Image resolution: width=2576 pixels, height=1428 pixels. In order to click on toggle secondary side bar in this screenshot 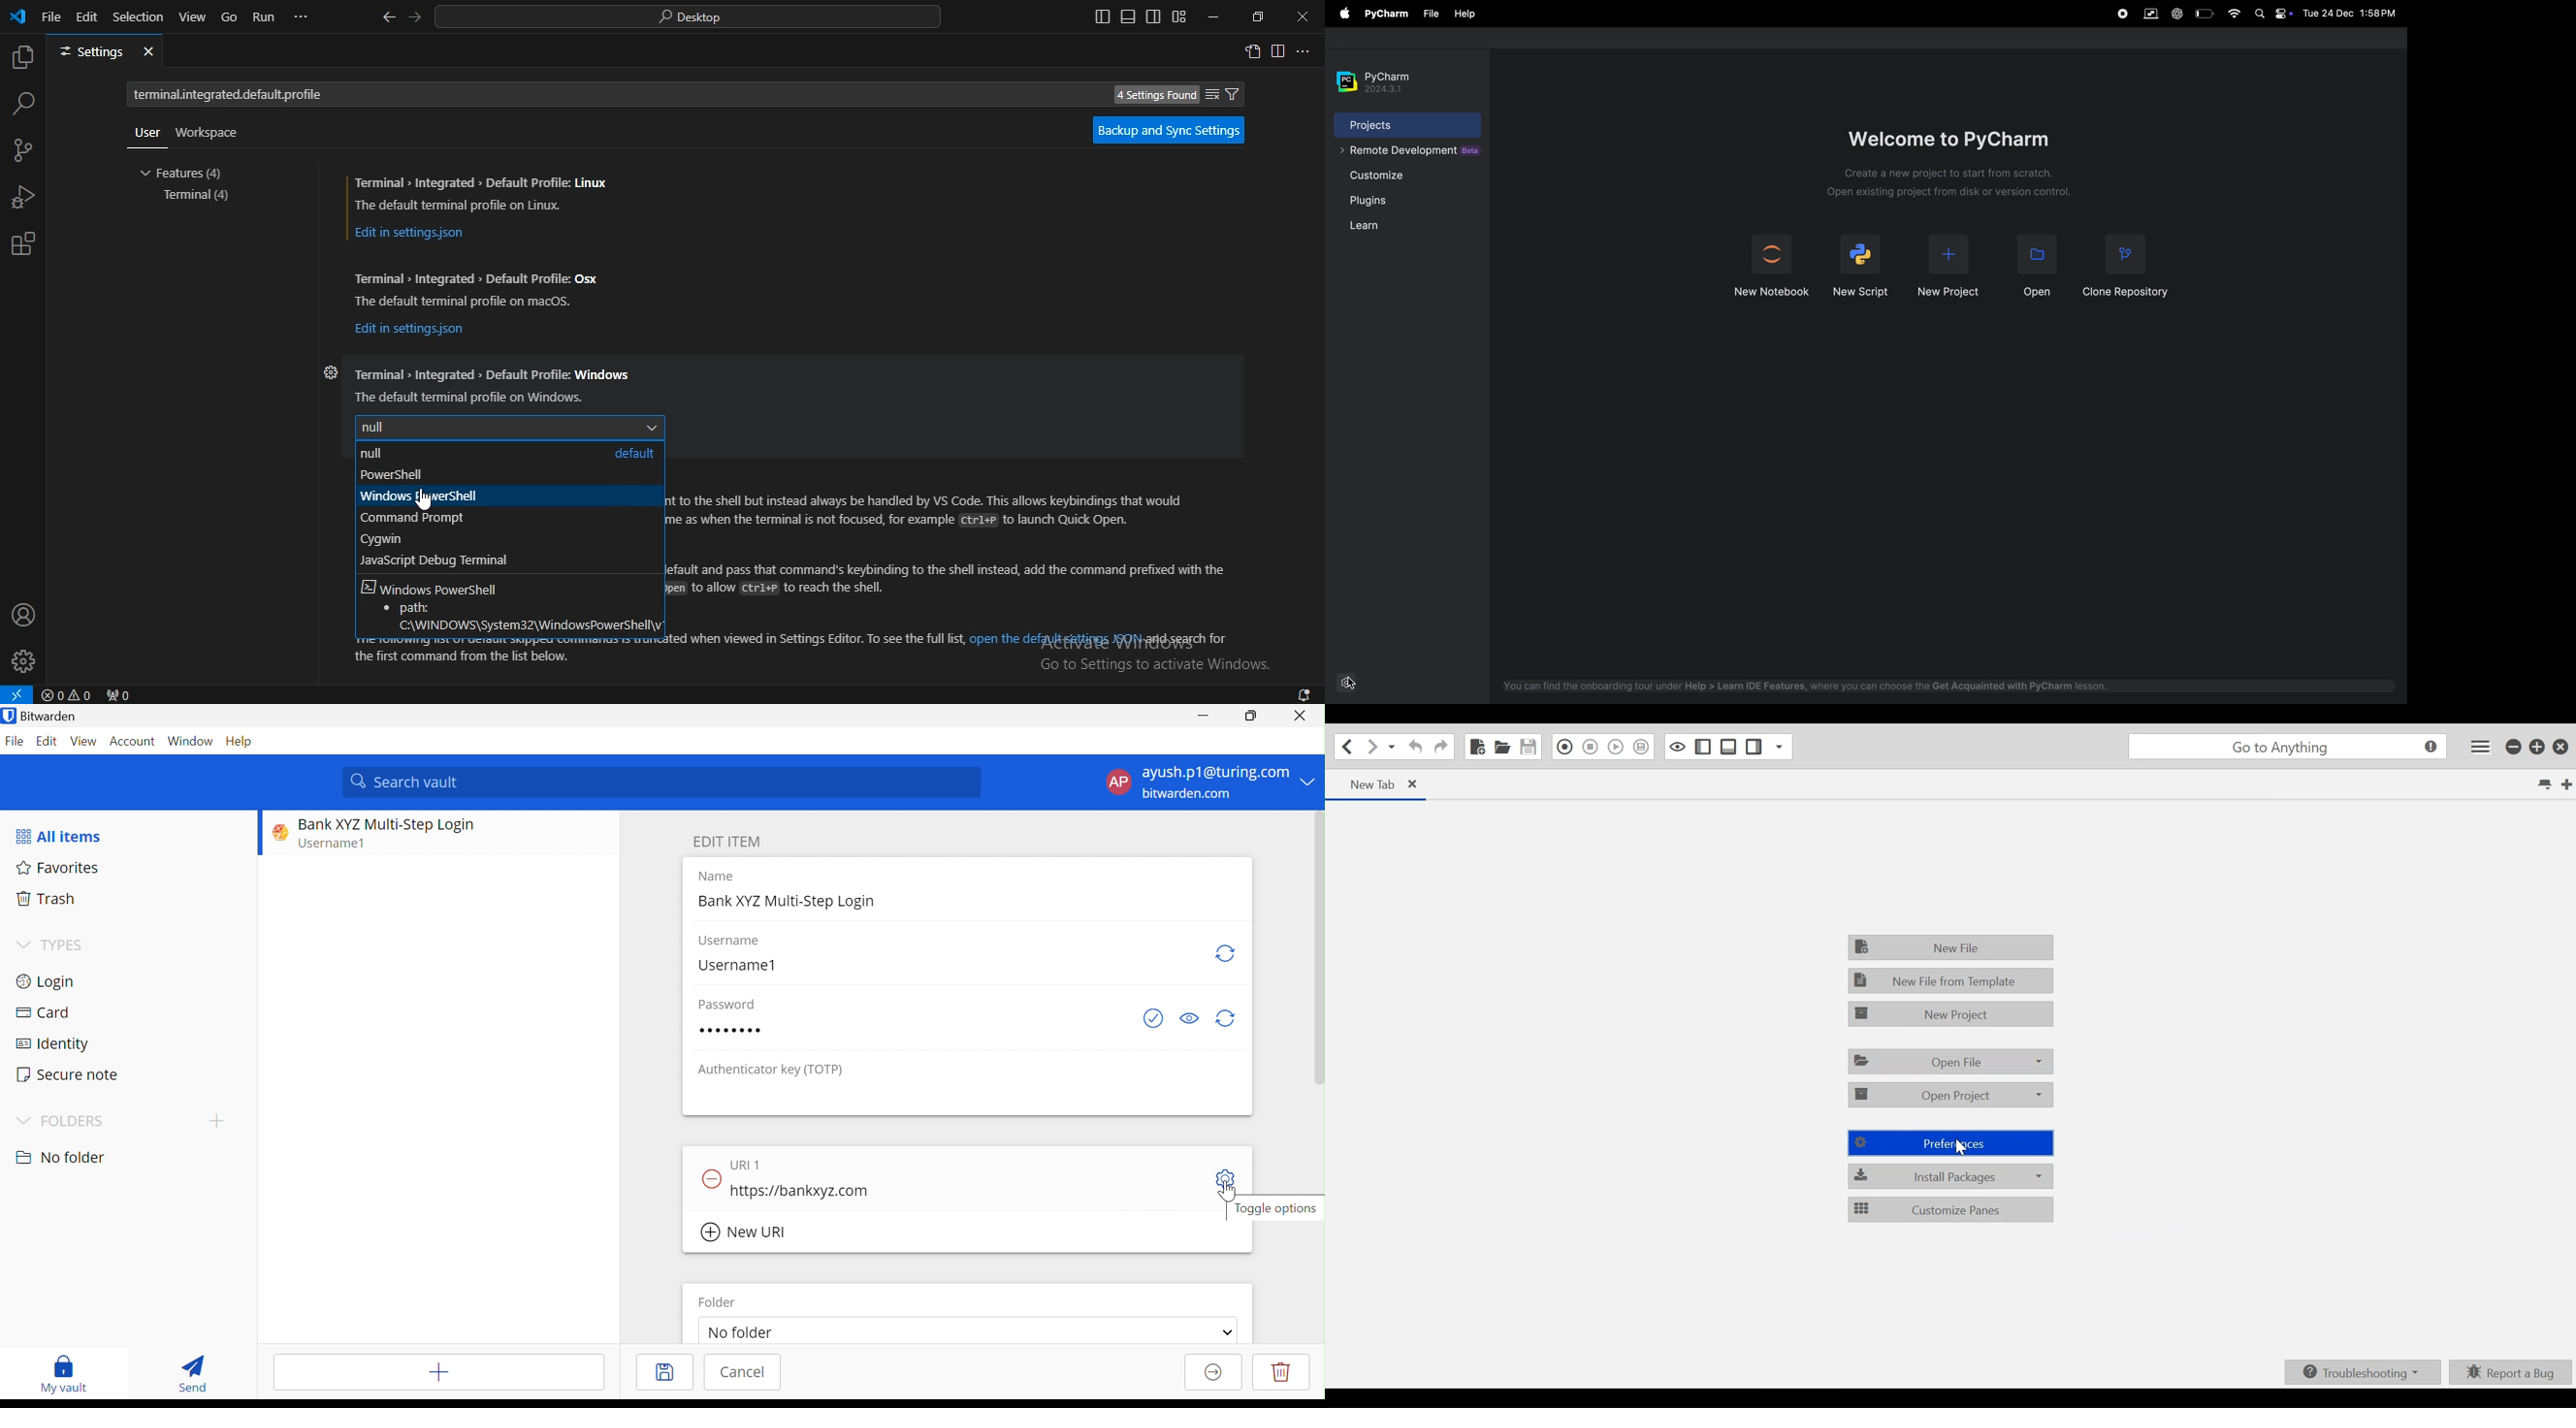, I will do `click(1152, 16)`.